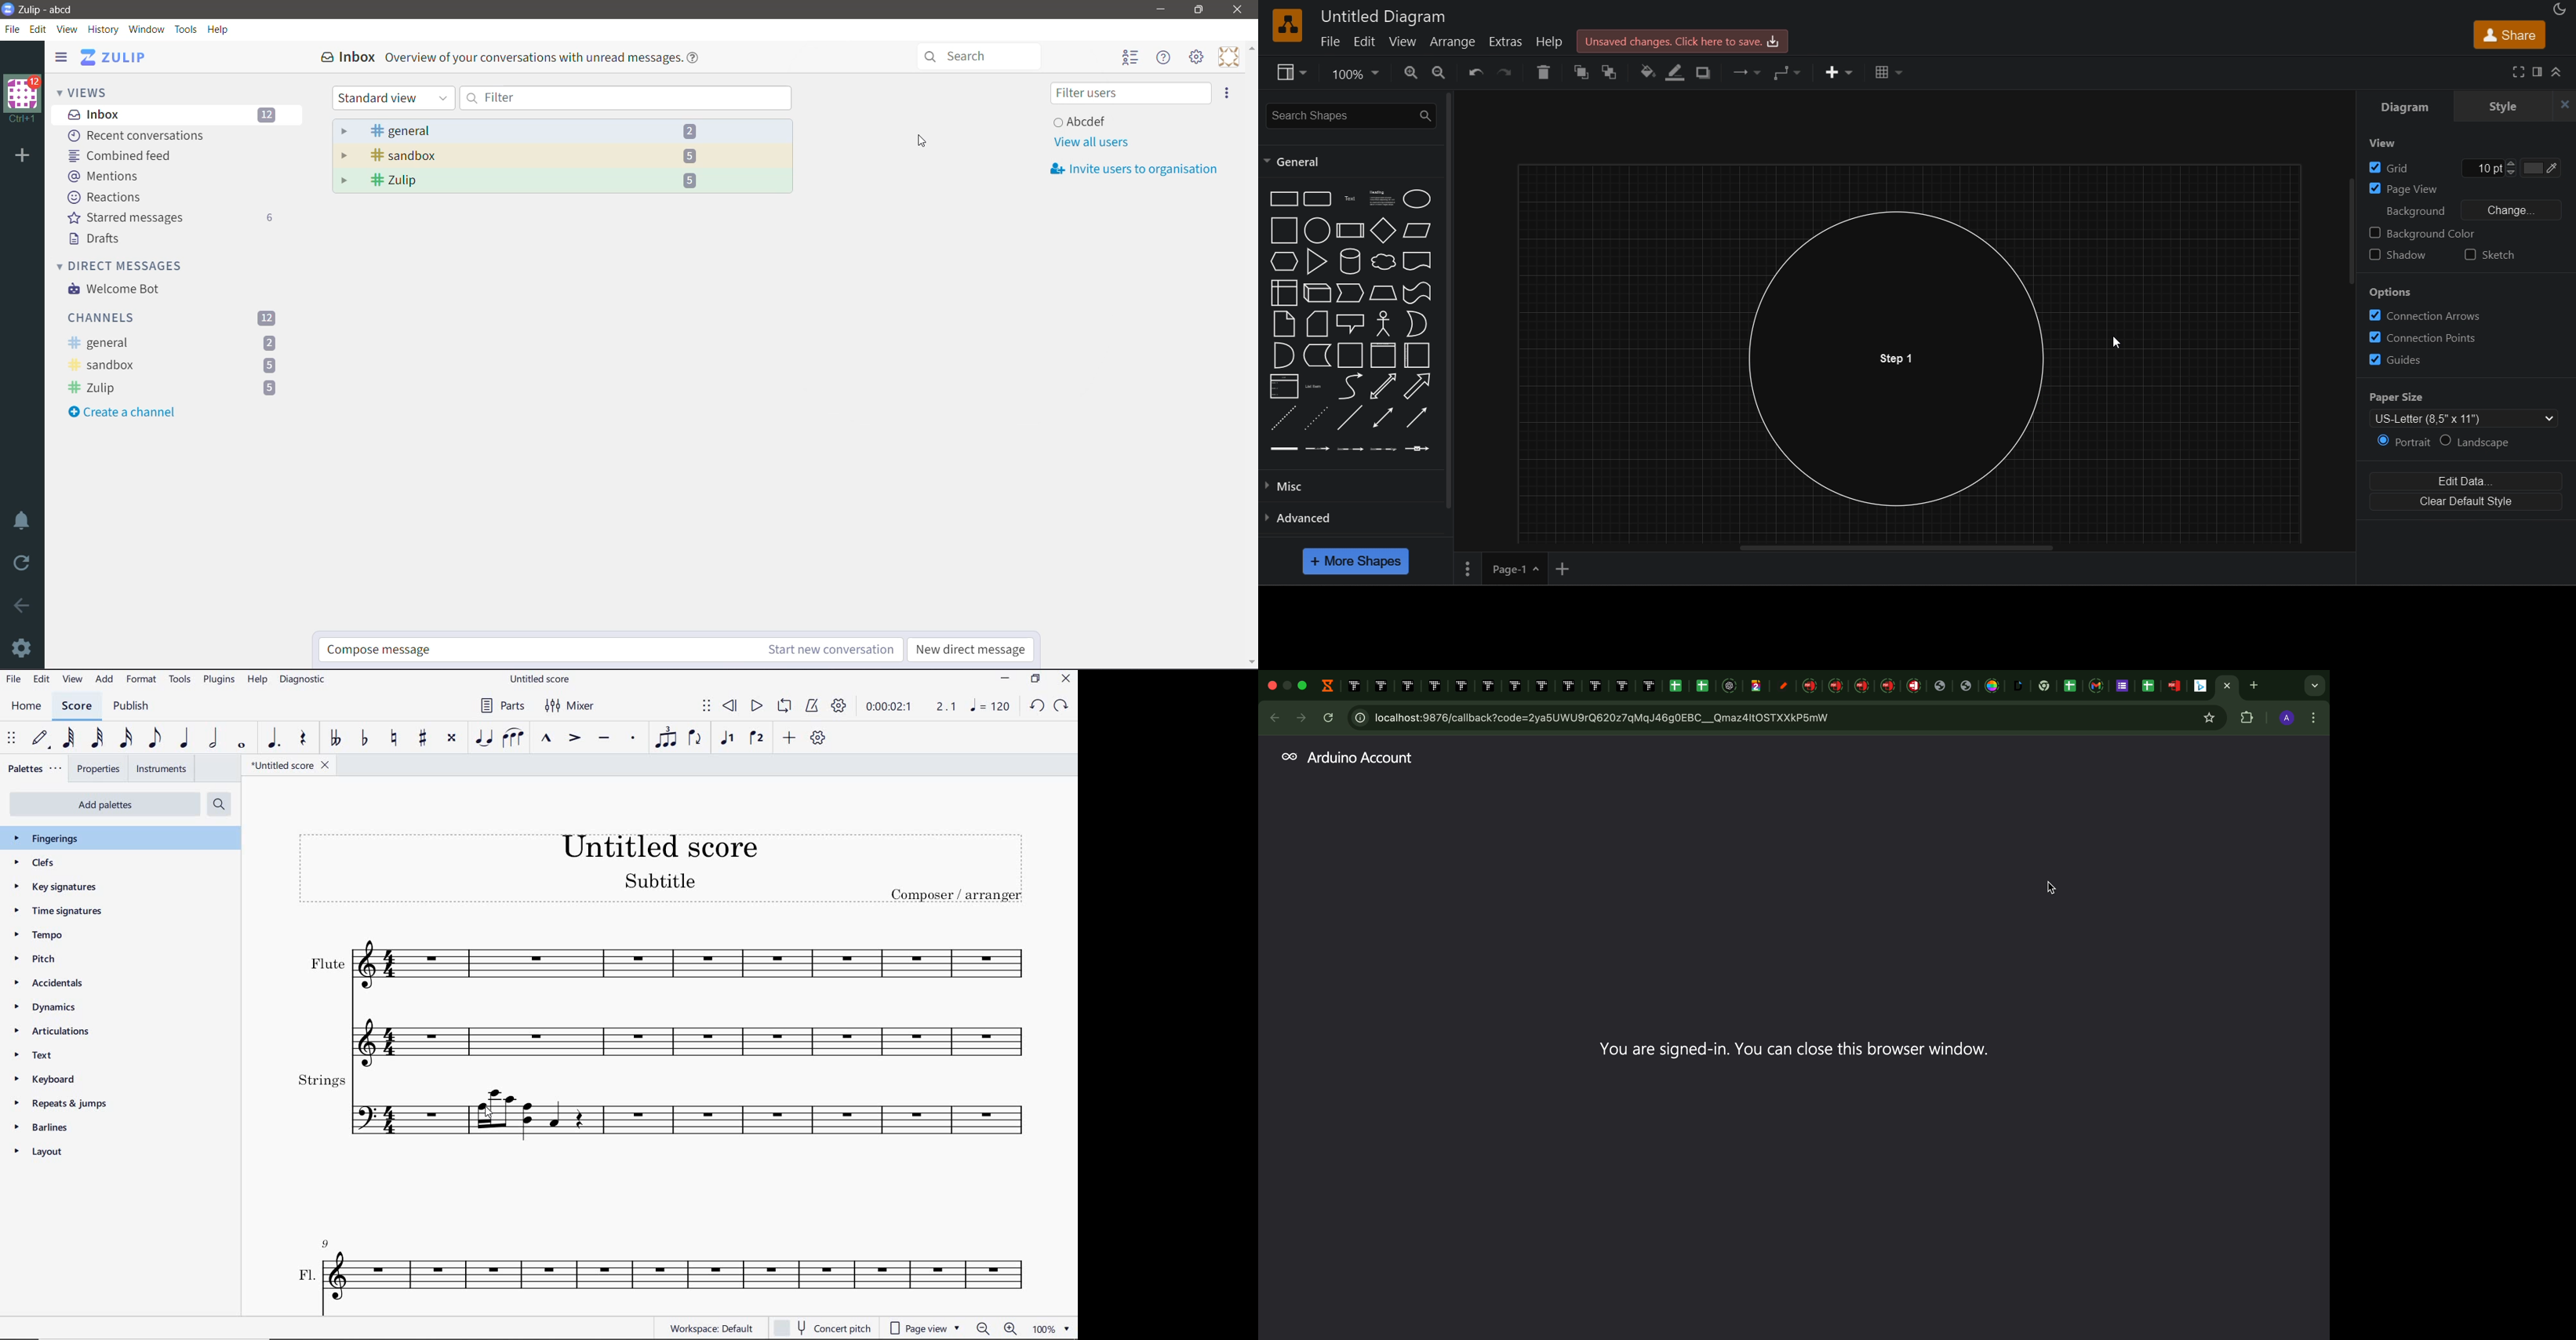  Describe the element at coordinates (2495, 257) in the screenshot. I see `Sketch` at that location.